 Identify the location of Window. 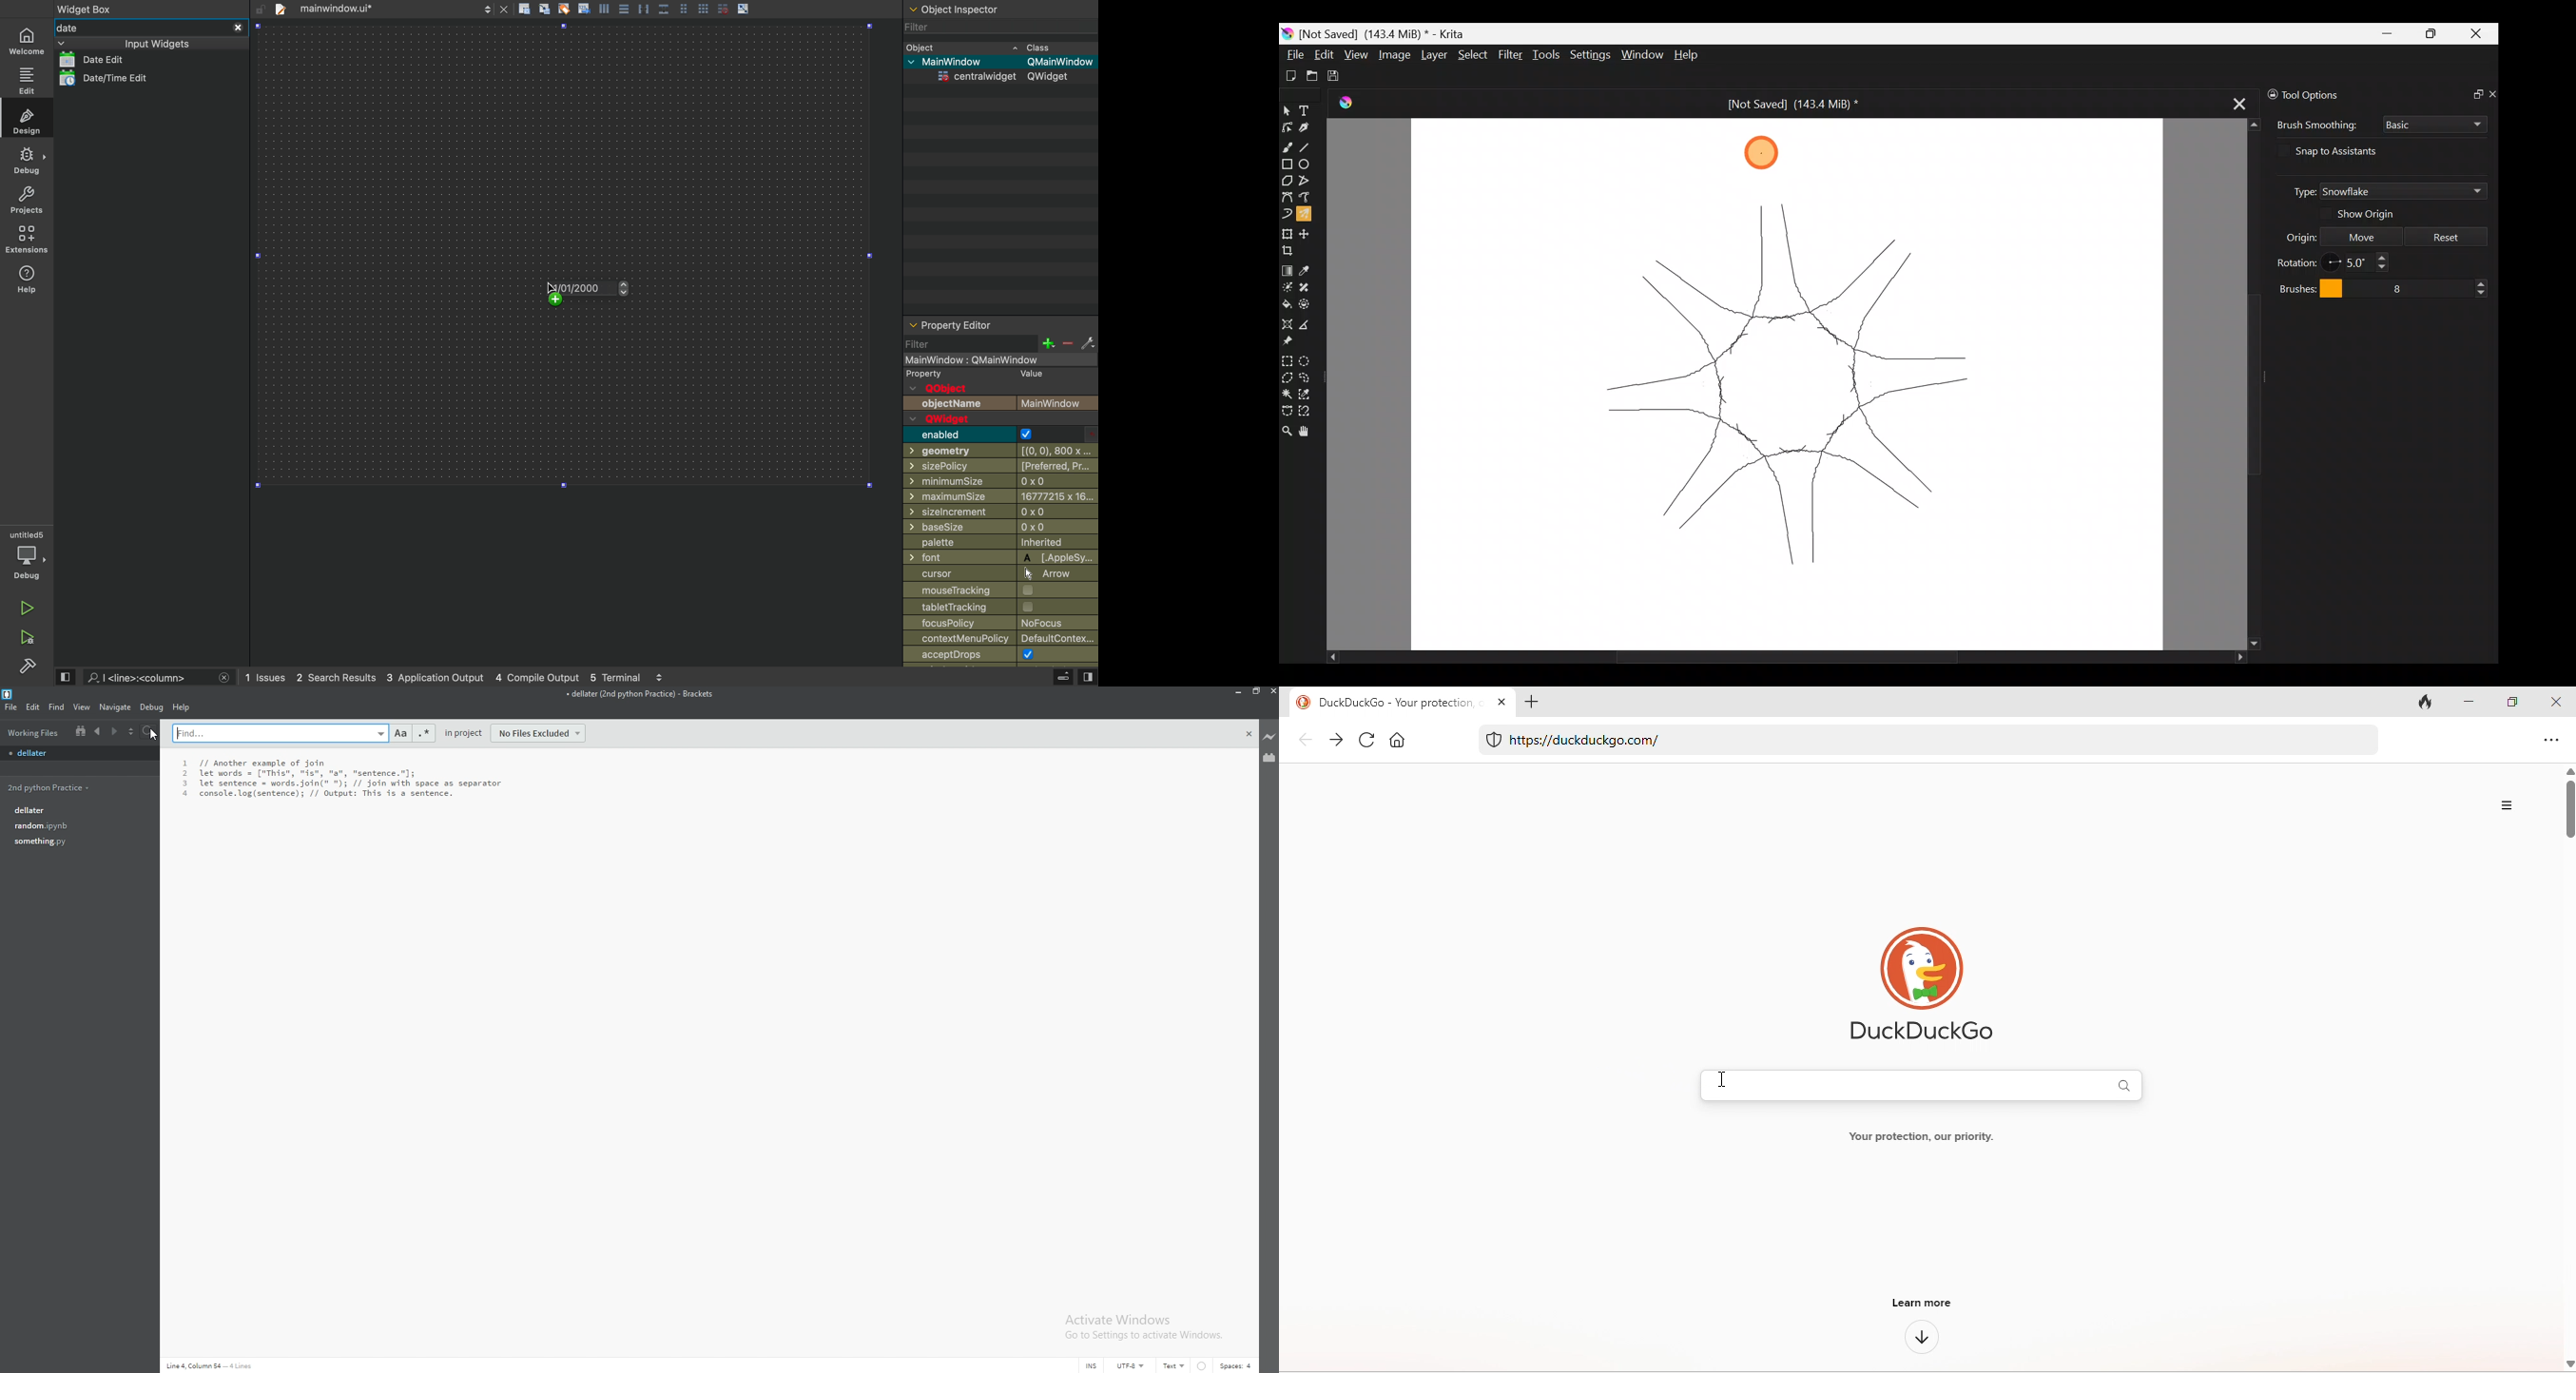
(1641, 55).